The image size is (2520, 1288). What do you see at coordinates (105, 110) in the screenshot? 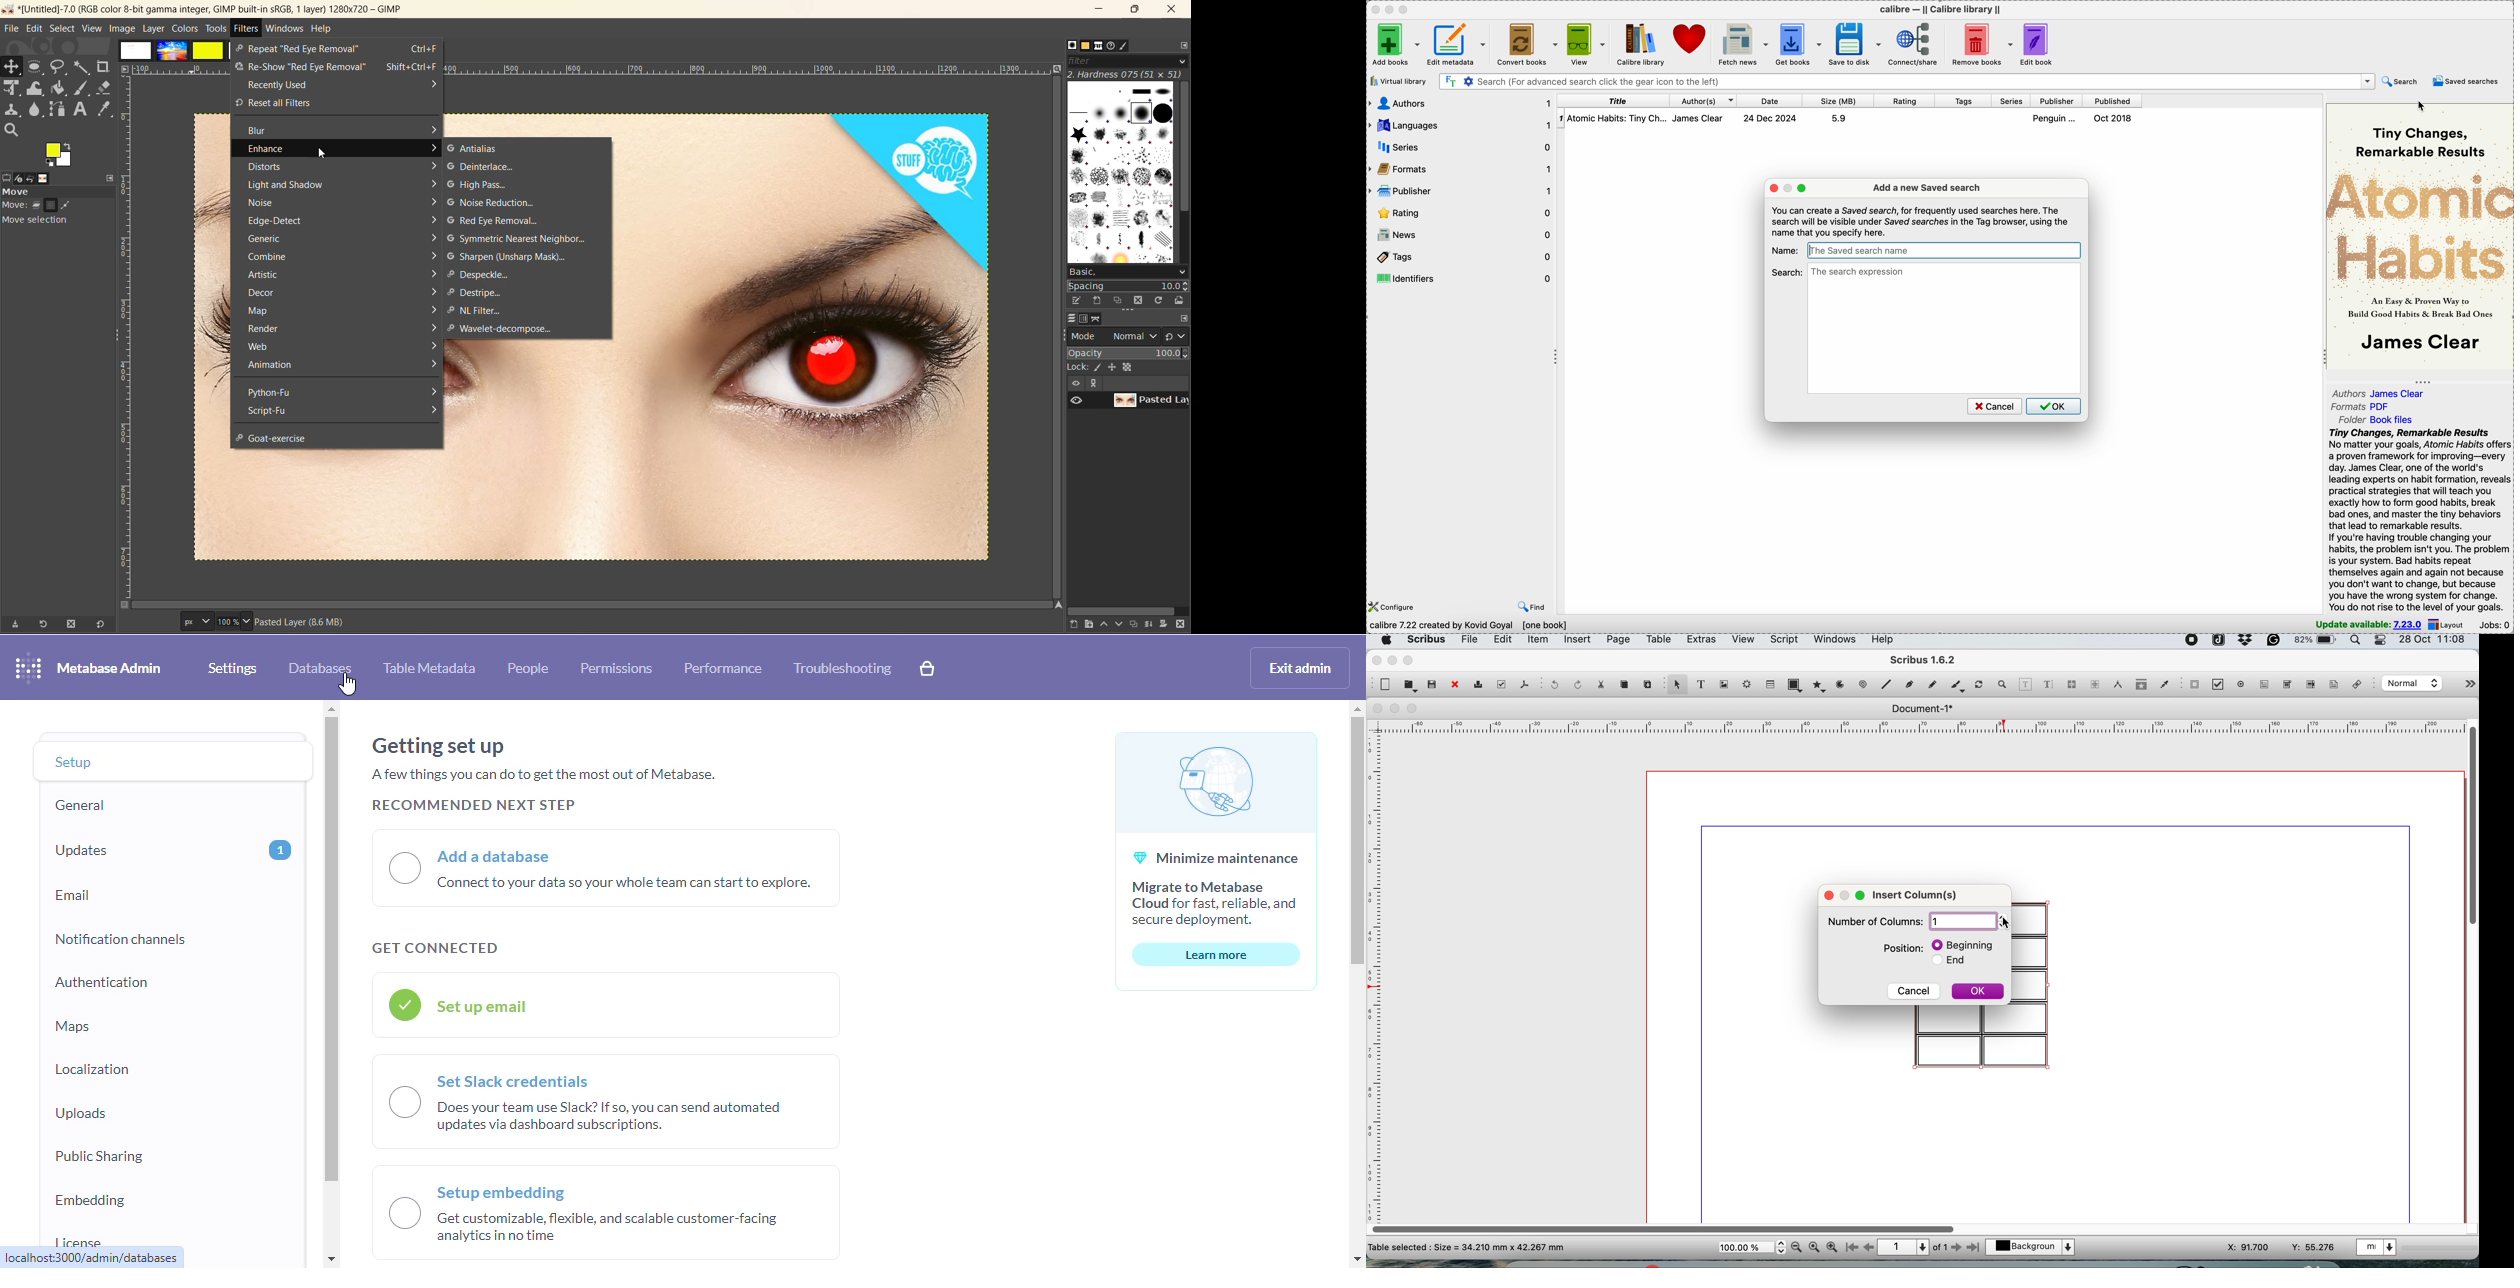
I see `color picker tool` at bounding box center [105, 110].